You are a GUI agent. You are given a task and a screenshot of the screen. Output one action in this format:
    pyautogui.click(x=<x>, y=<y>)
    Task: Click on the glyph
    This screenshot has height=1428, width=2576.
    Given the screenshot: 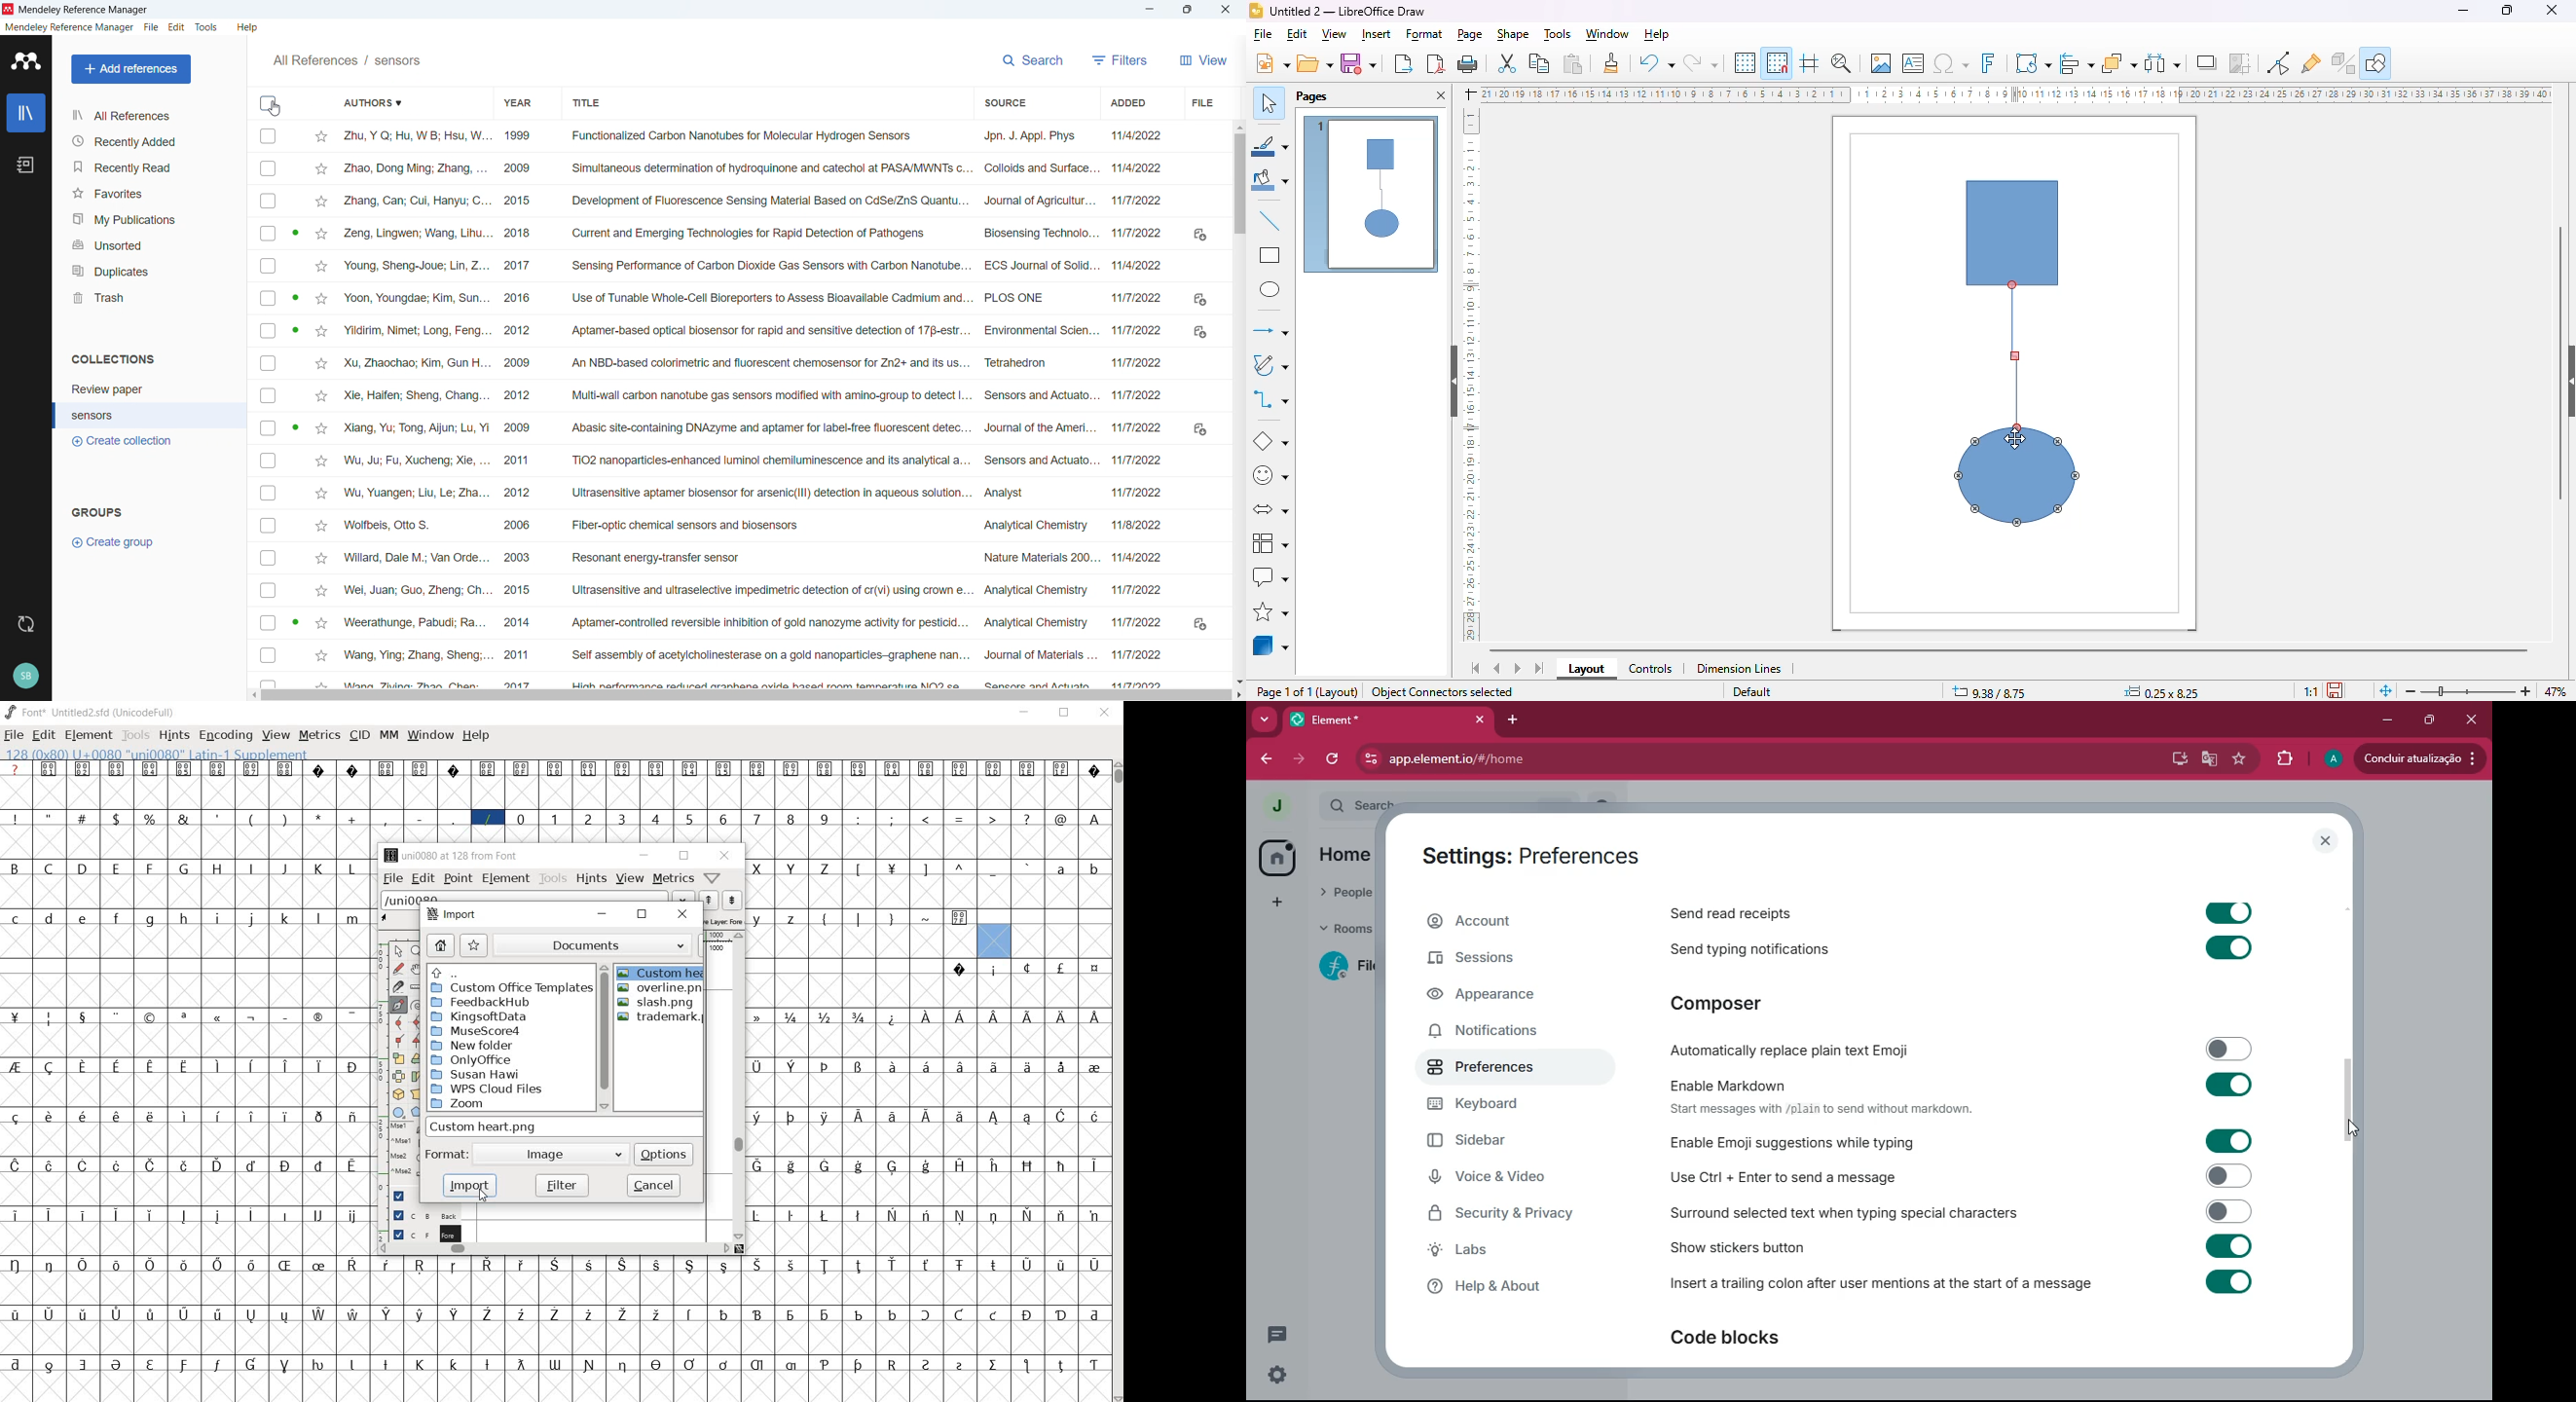 What is the action you would take?
    pyautogui.click(x=83, y=1067)
    